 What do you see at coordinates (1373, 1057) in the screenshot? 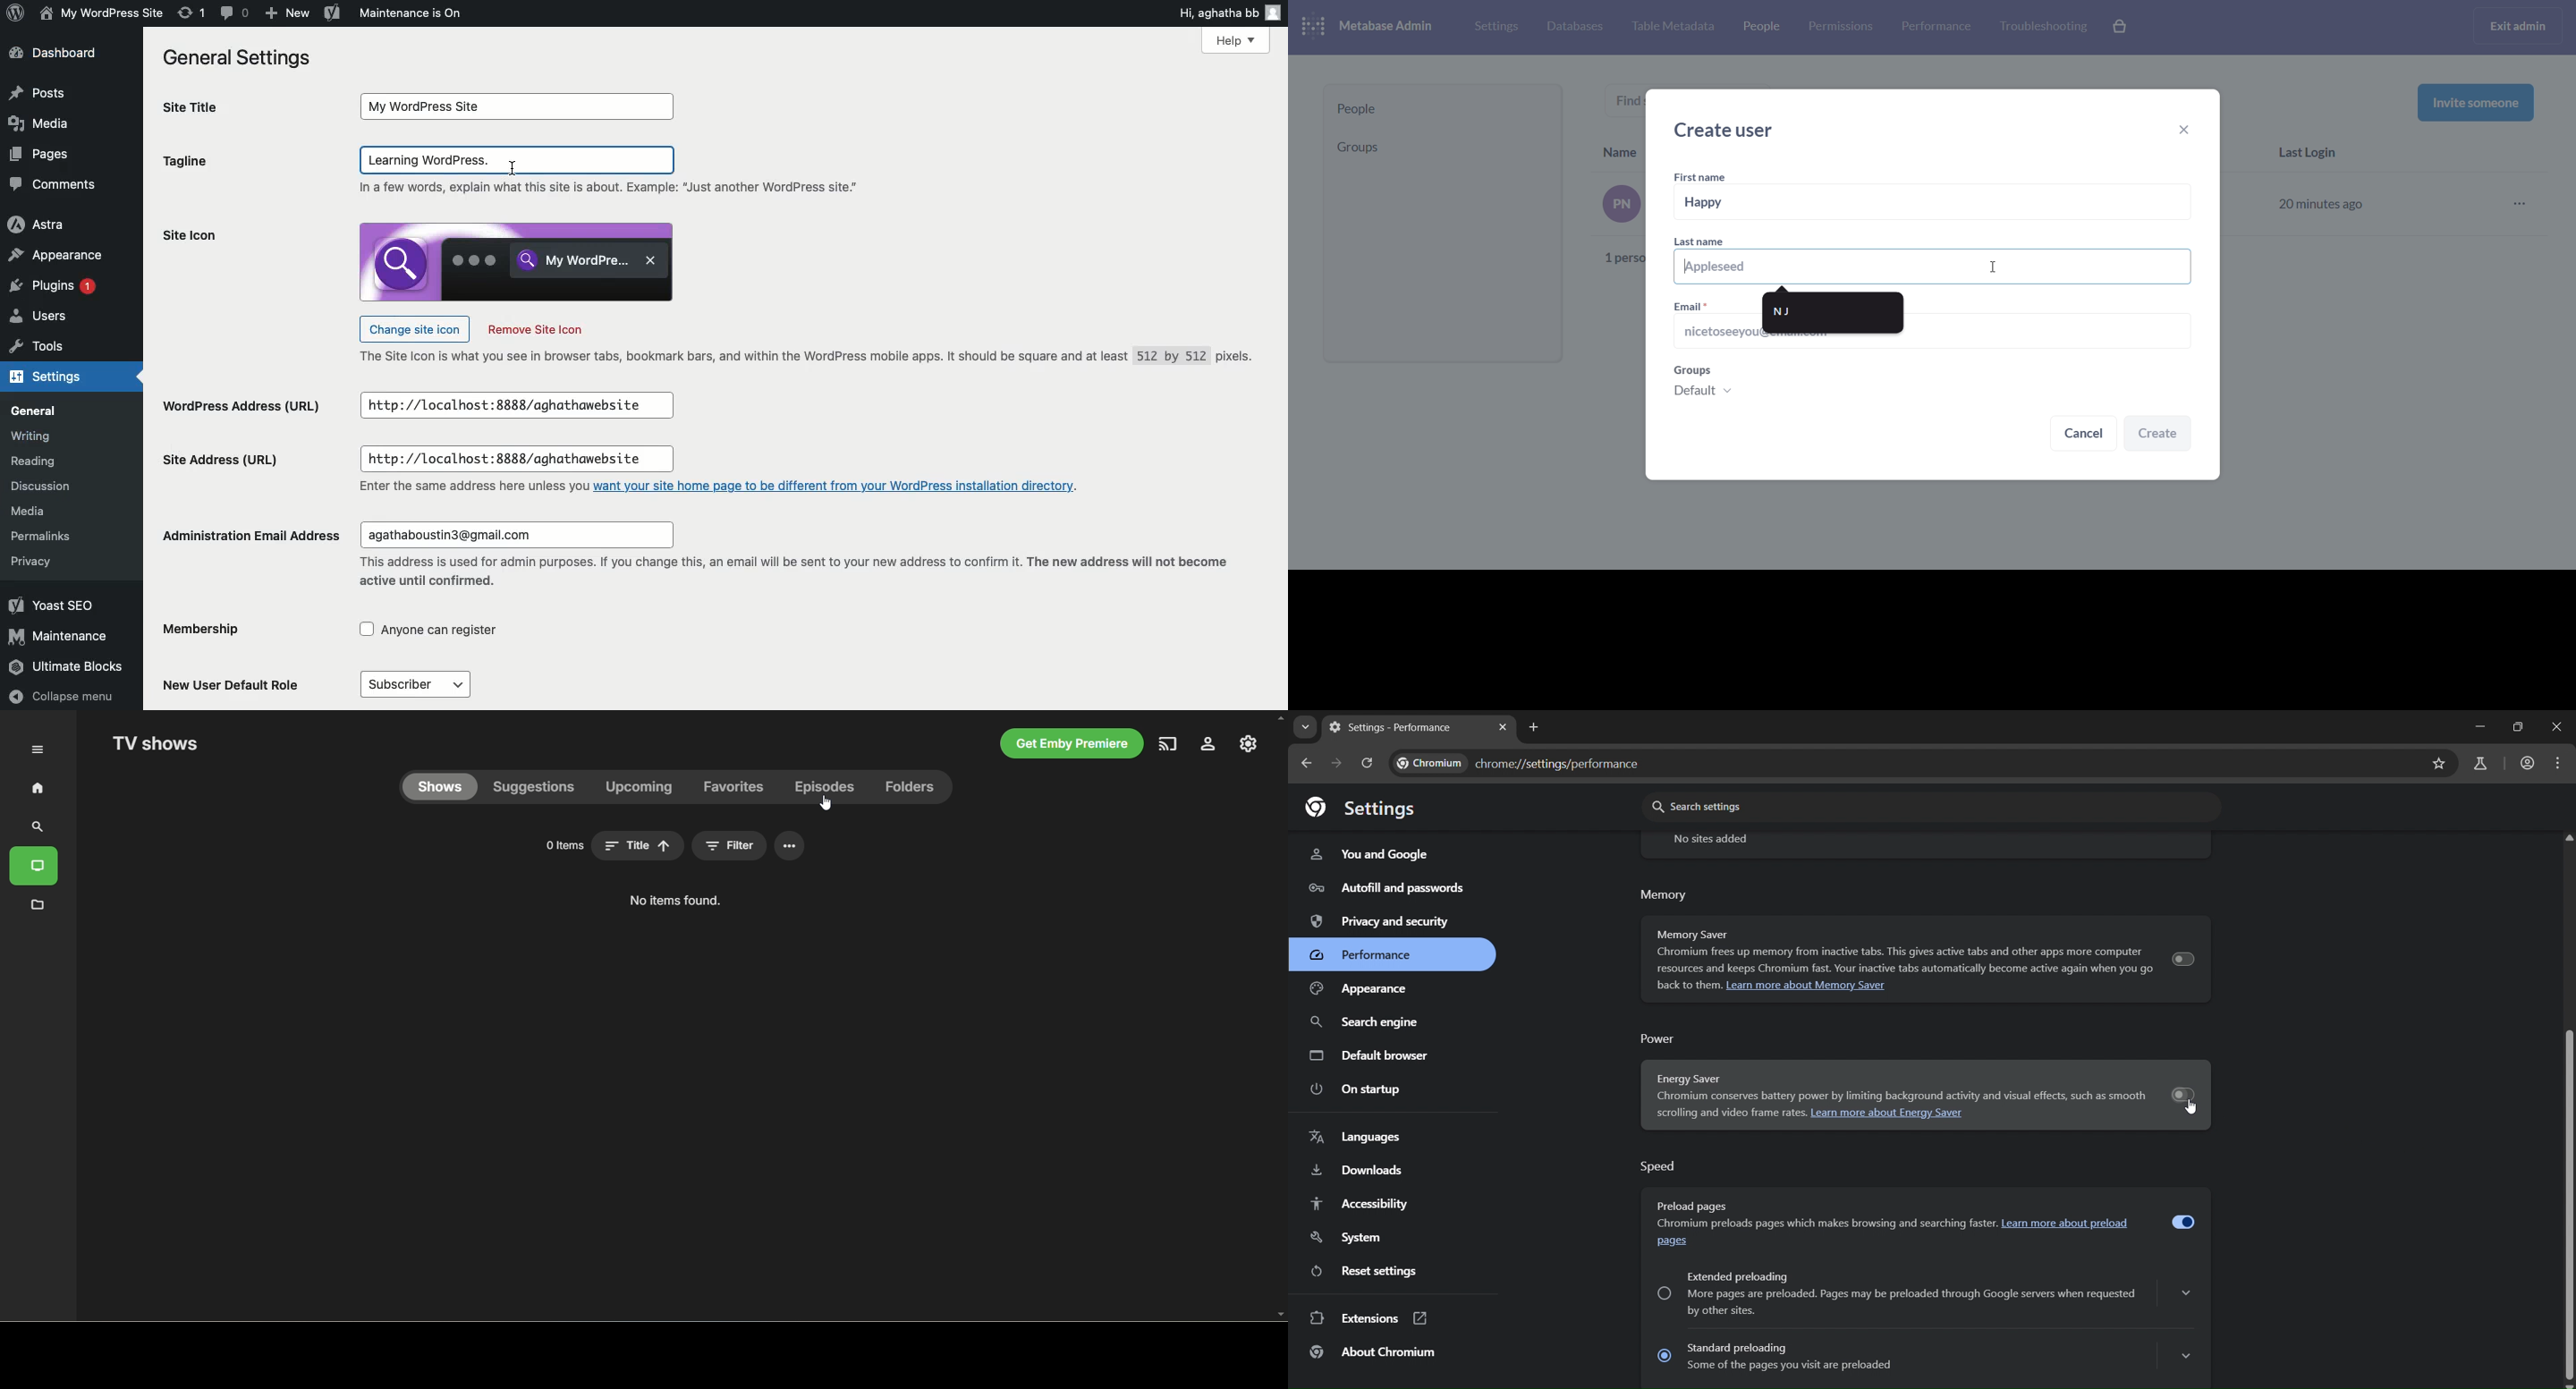
I see `default browser` at bounding box center [1373, 1057].